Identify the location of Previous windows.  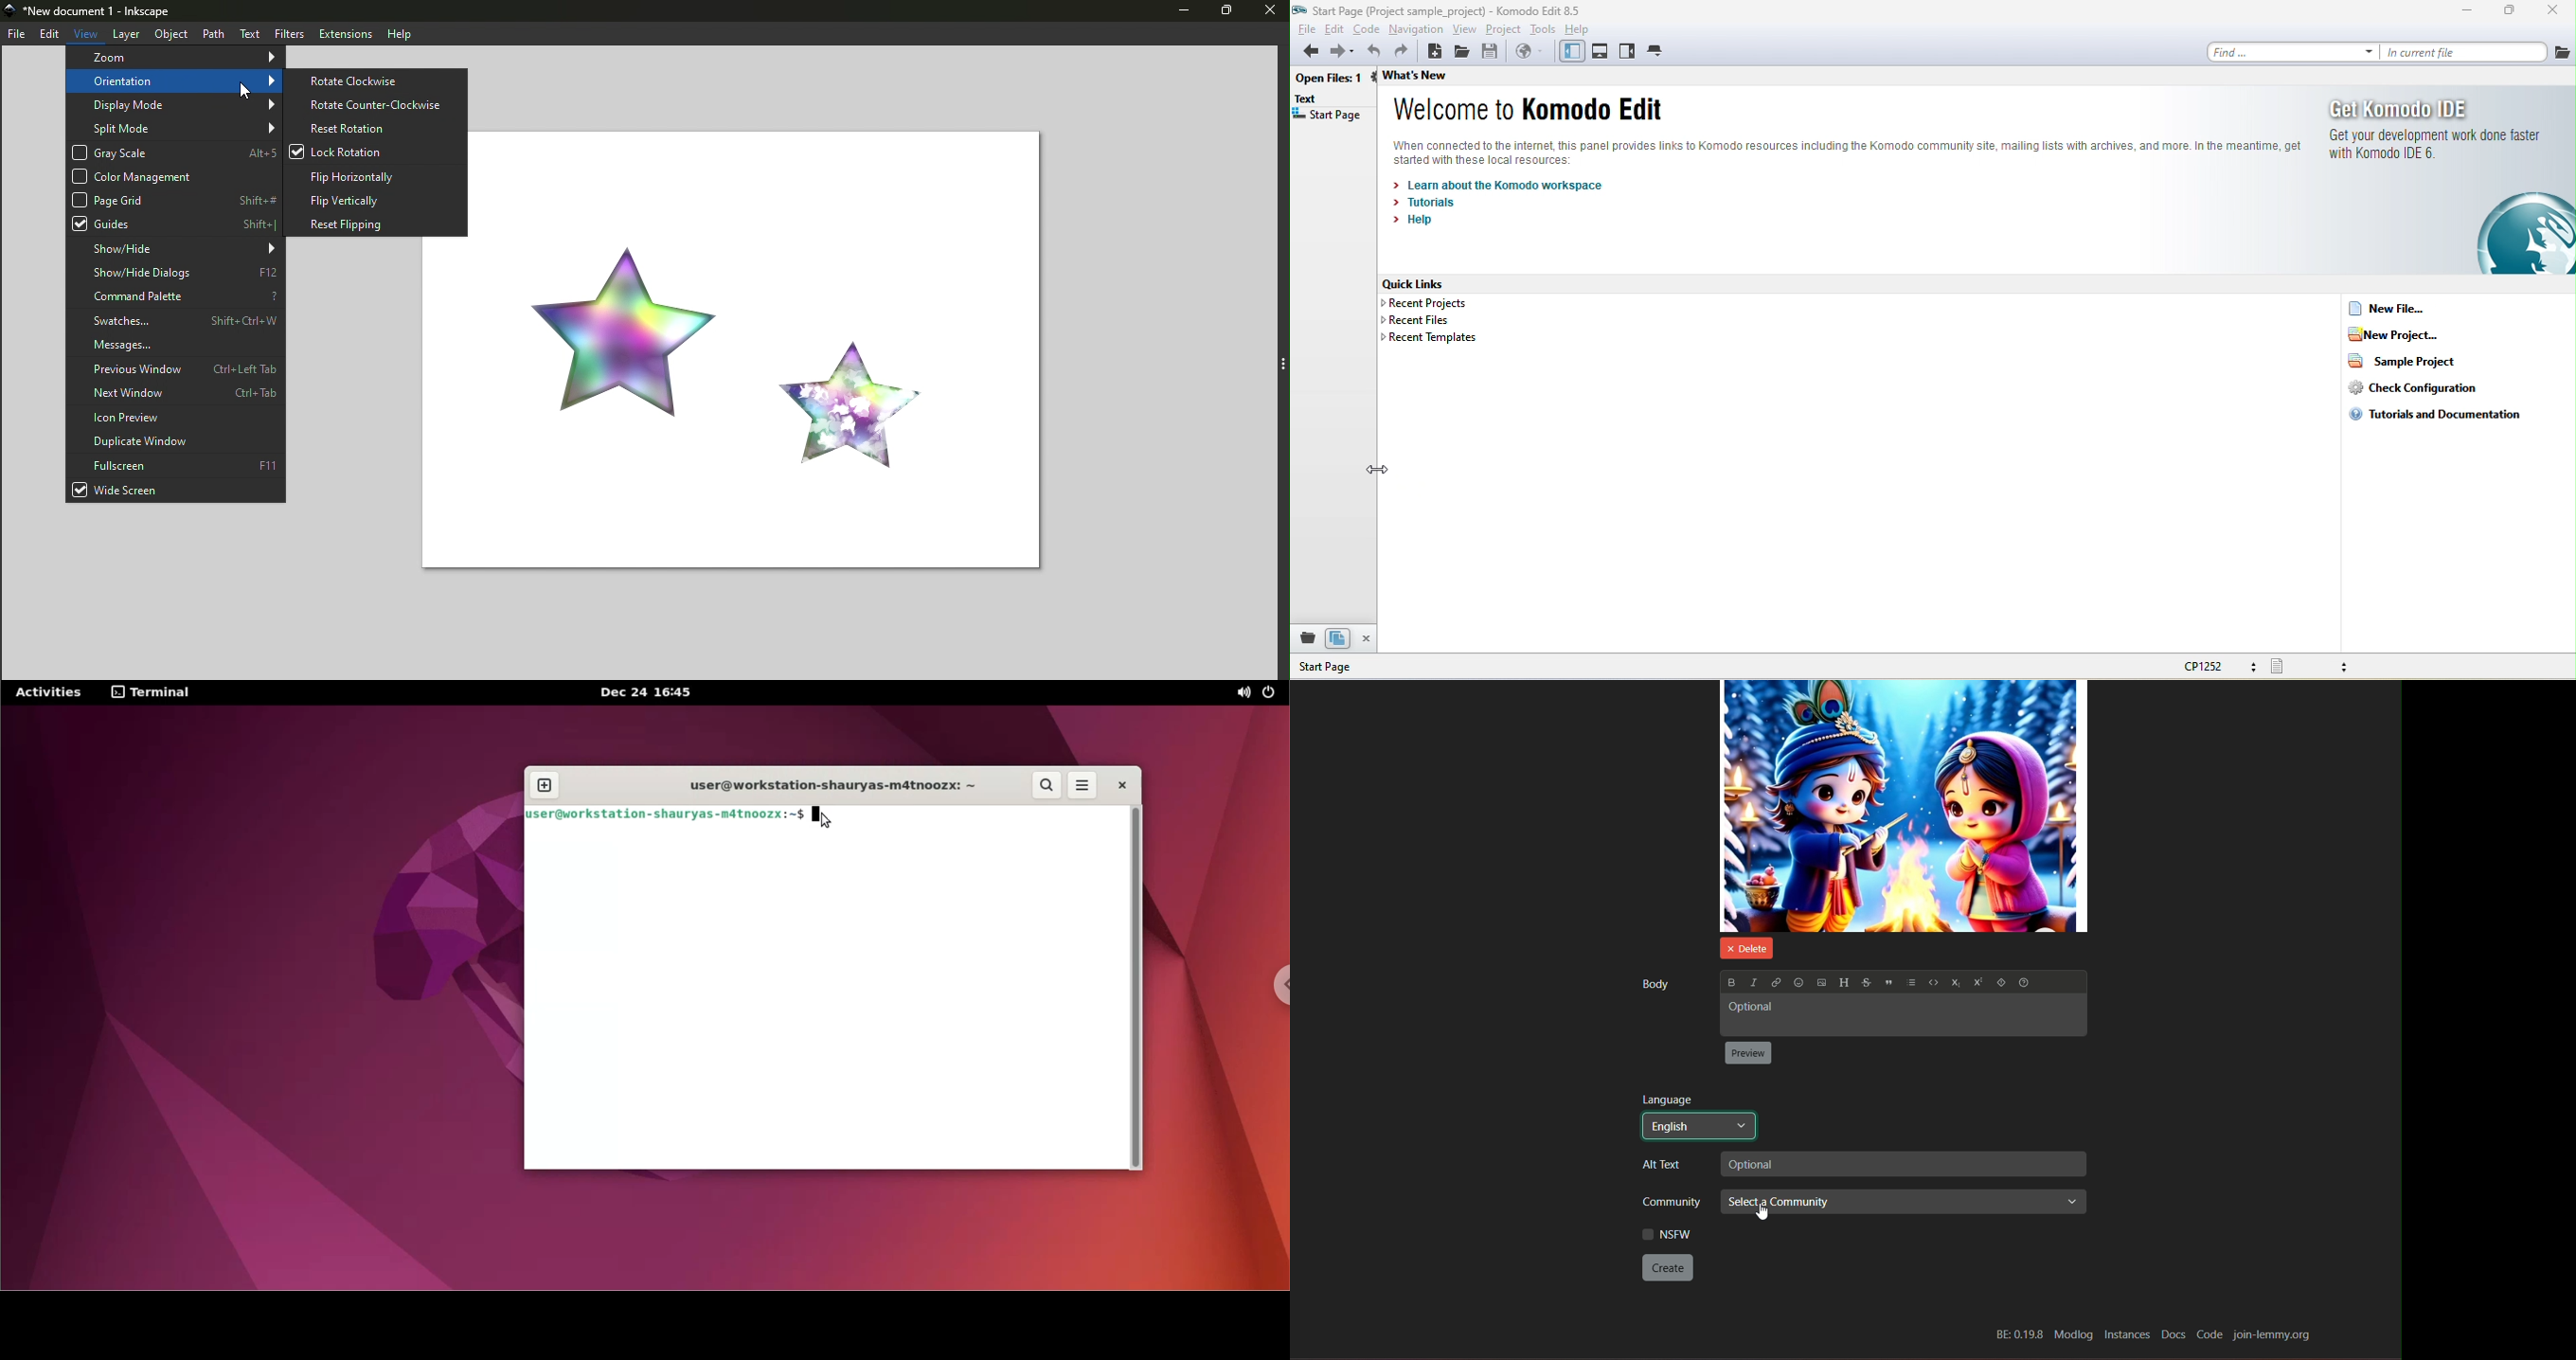
(174, 370).